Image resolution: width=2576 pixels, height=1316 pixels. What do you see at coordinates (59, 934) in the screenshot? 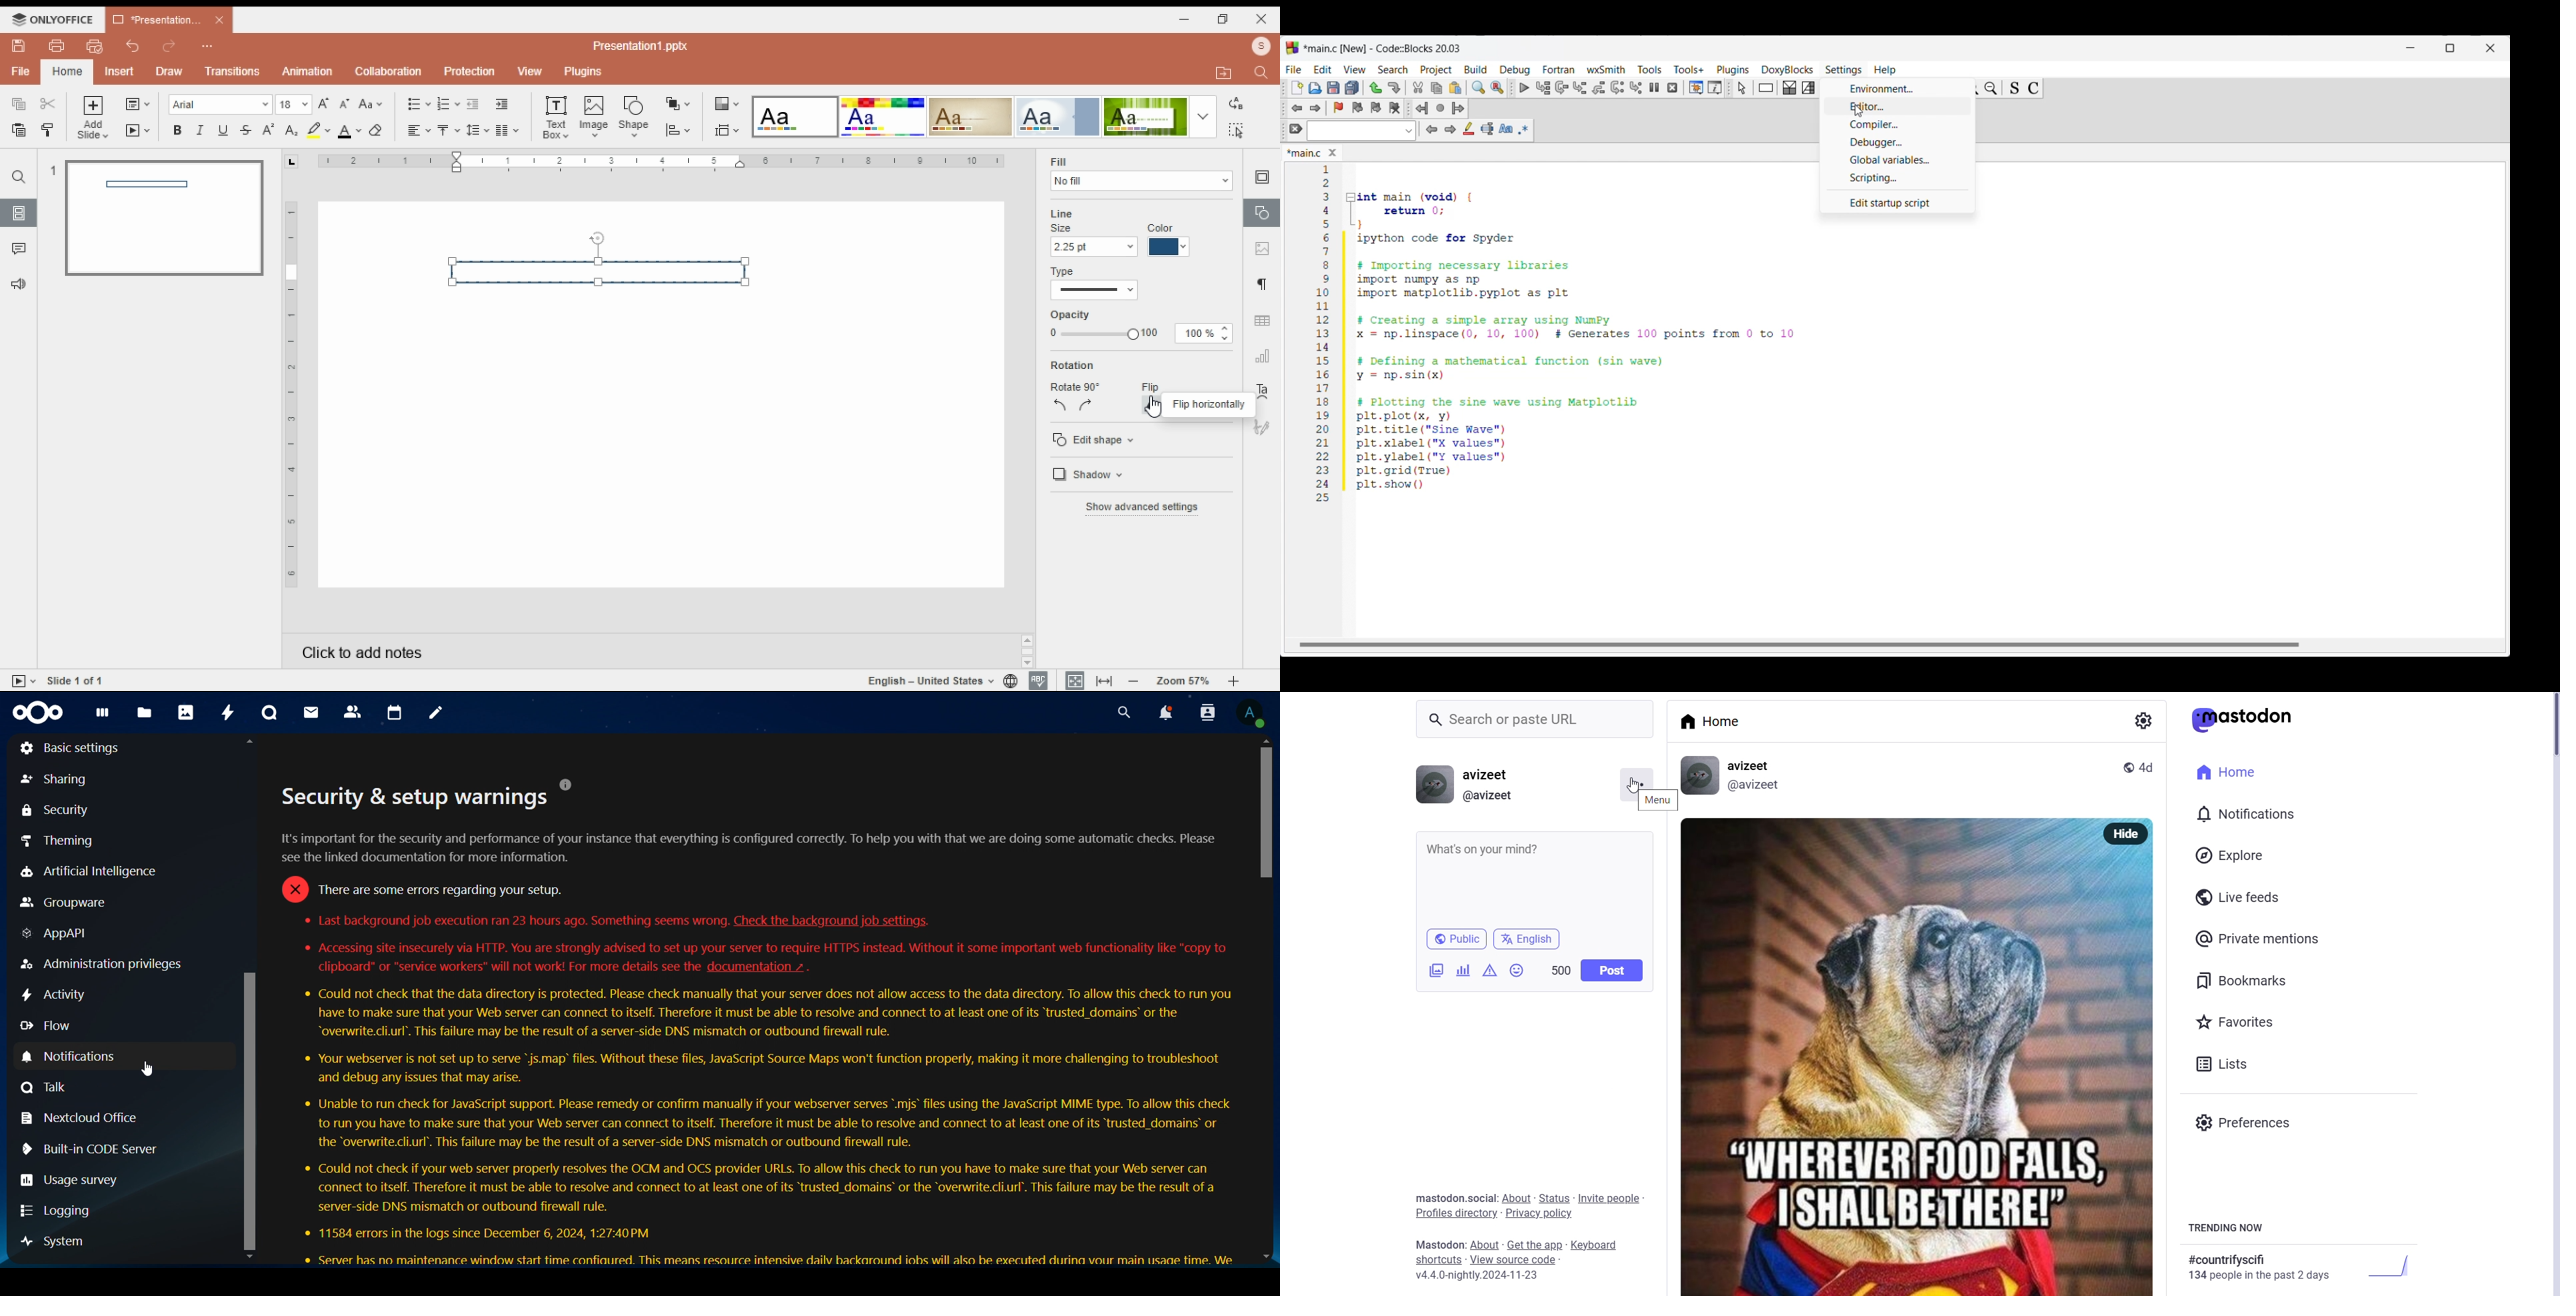
I see `AppAPI` at bounding box center [59, 934].